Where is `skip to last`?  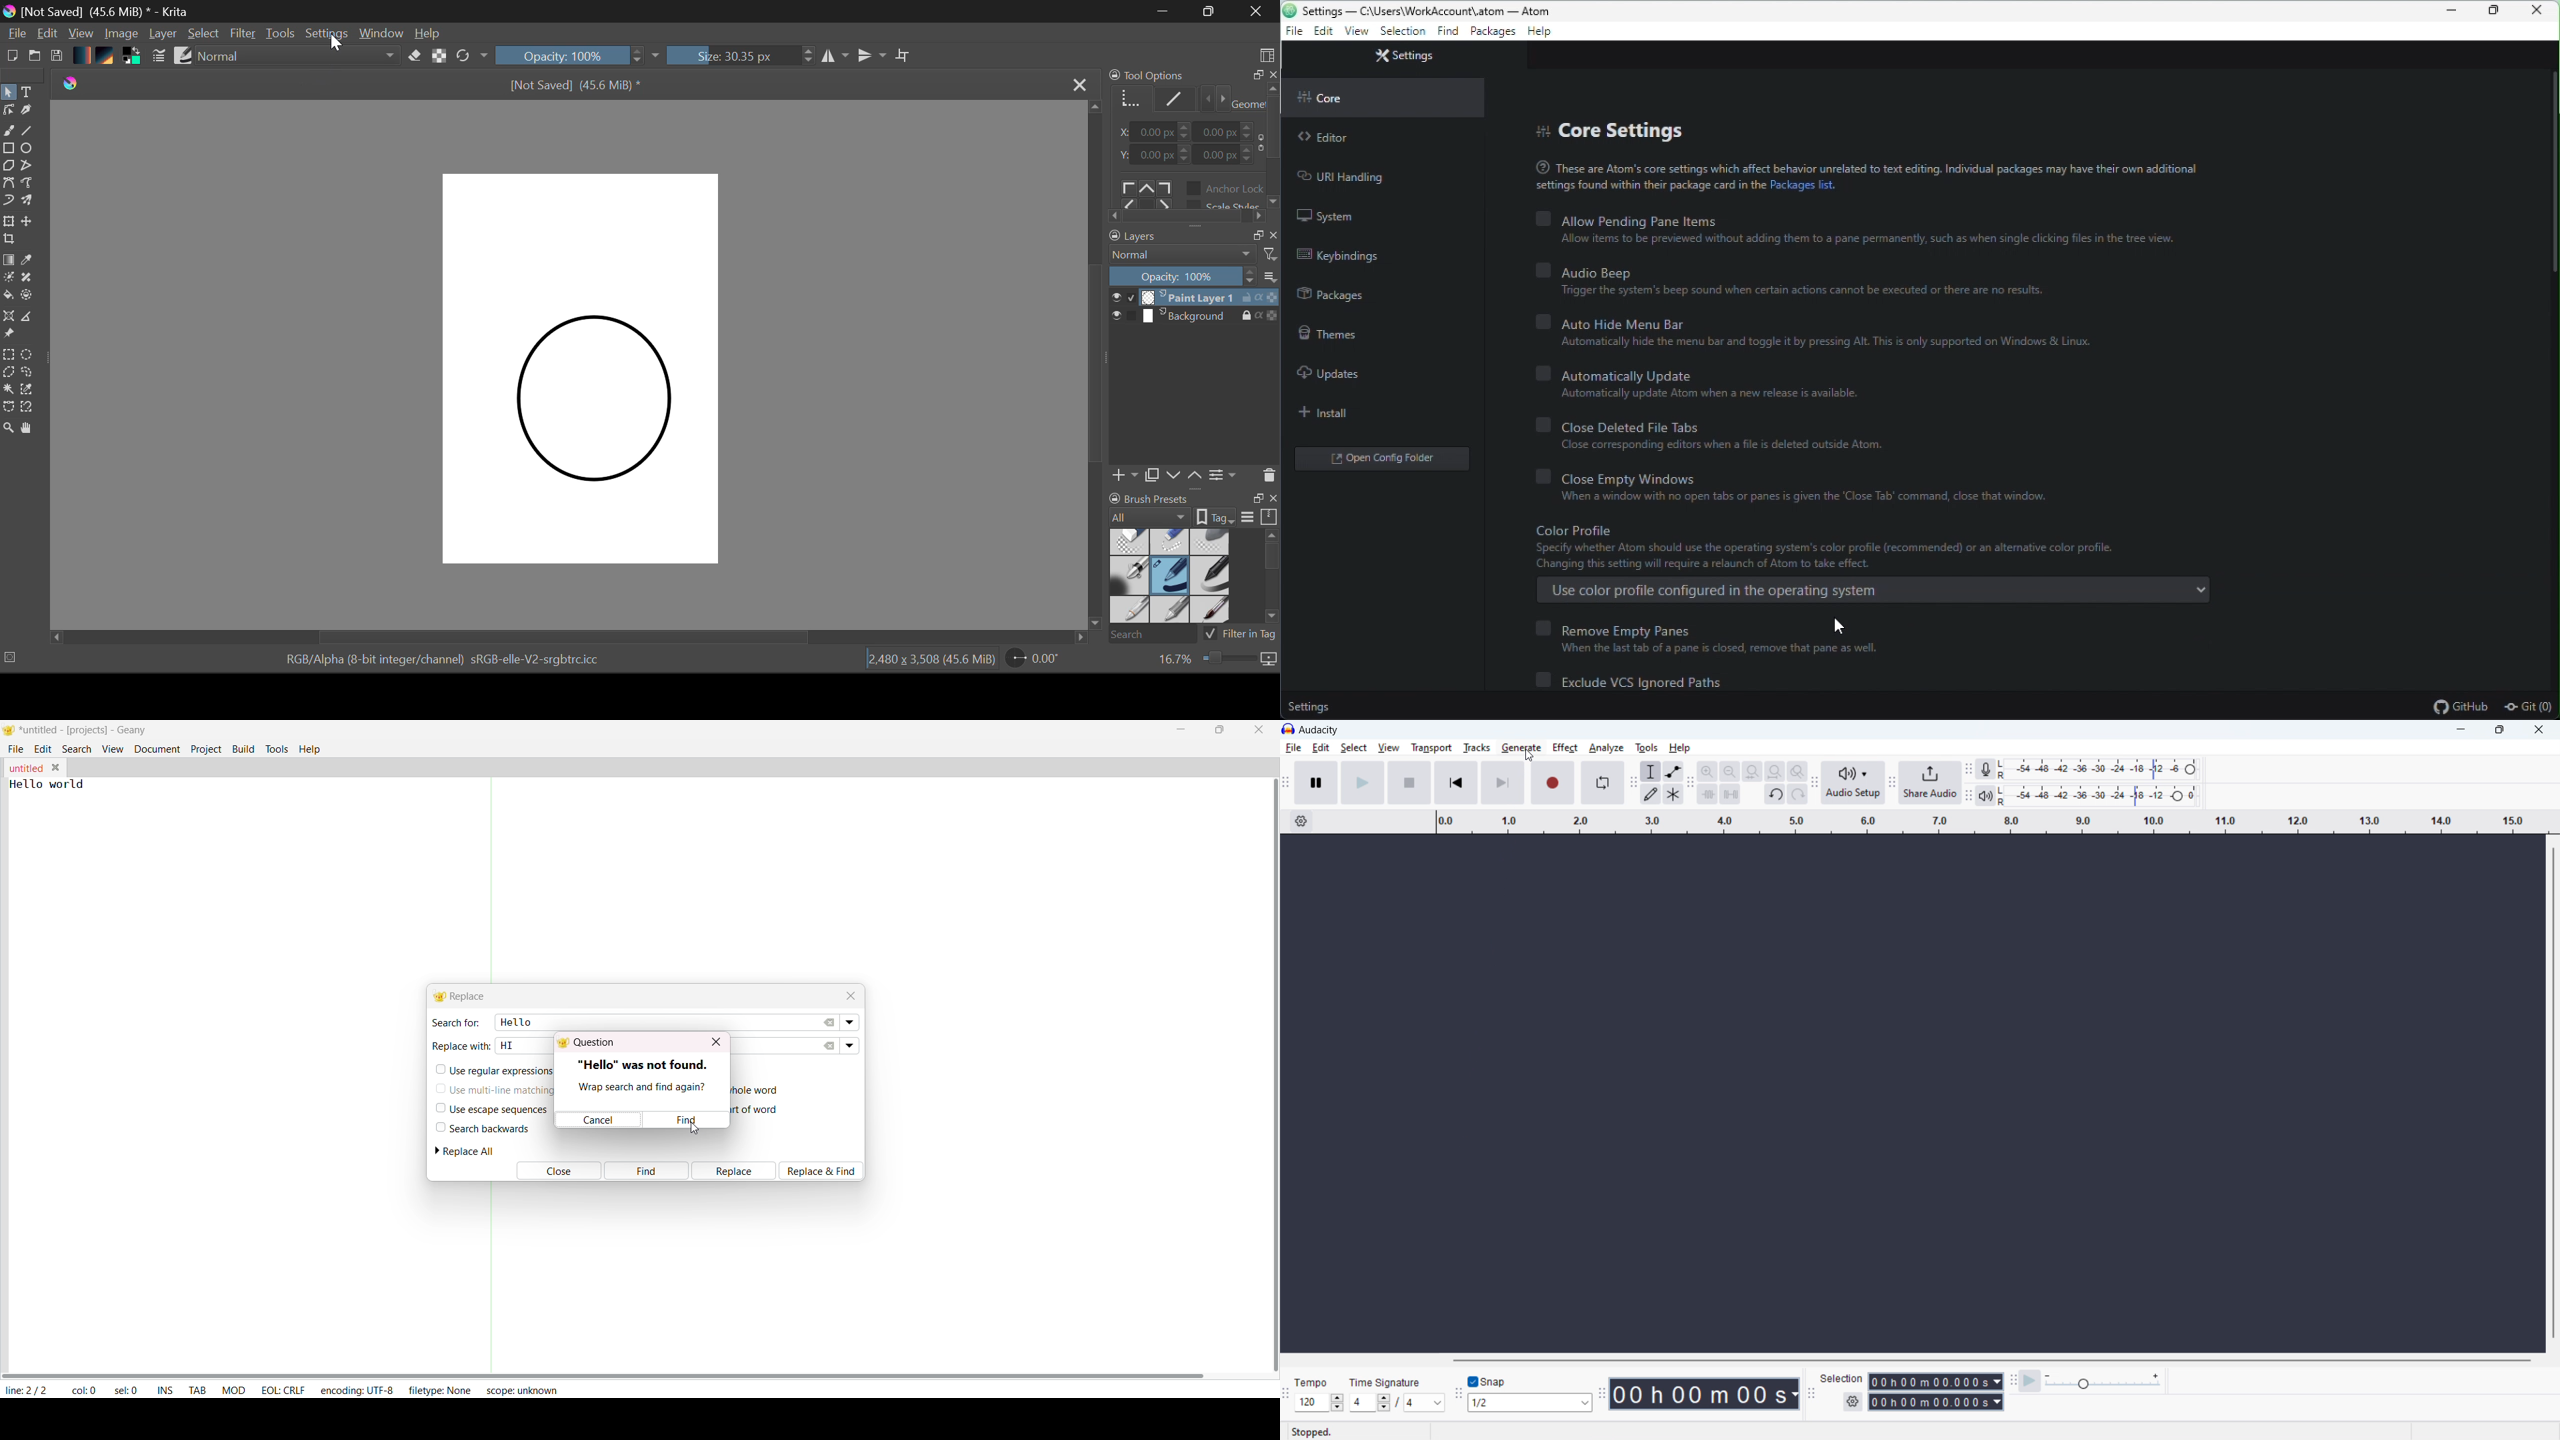
skip to last is located at coordinates (1504, 783).